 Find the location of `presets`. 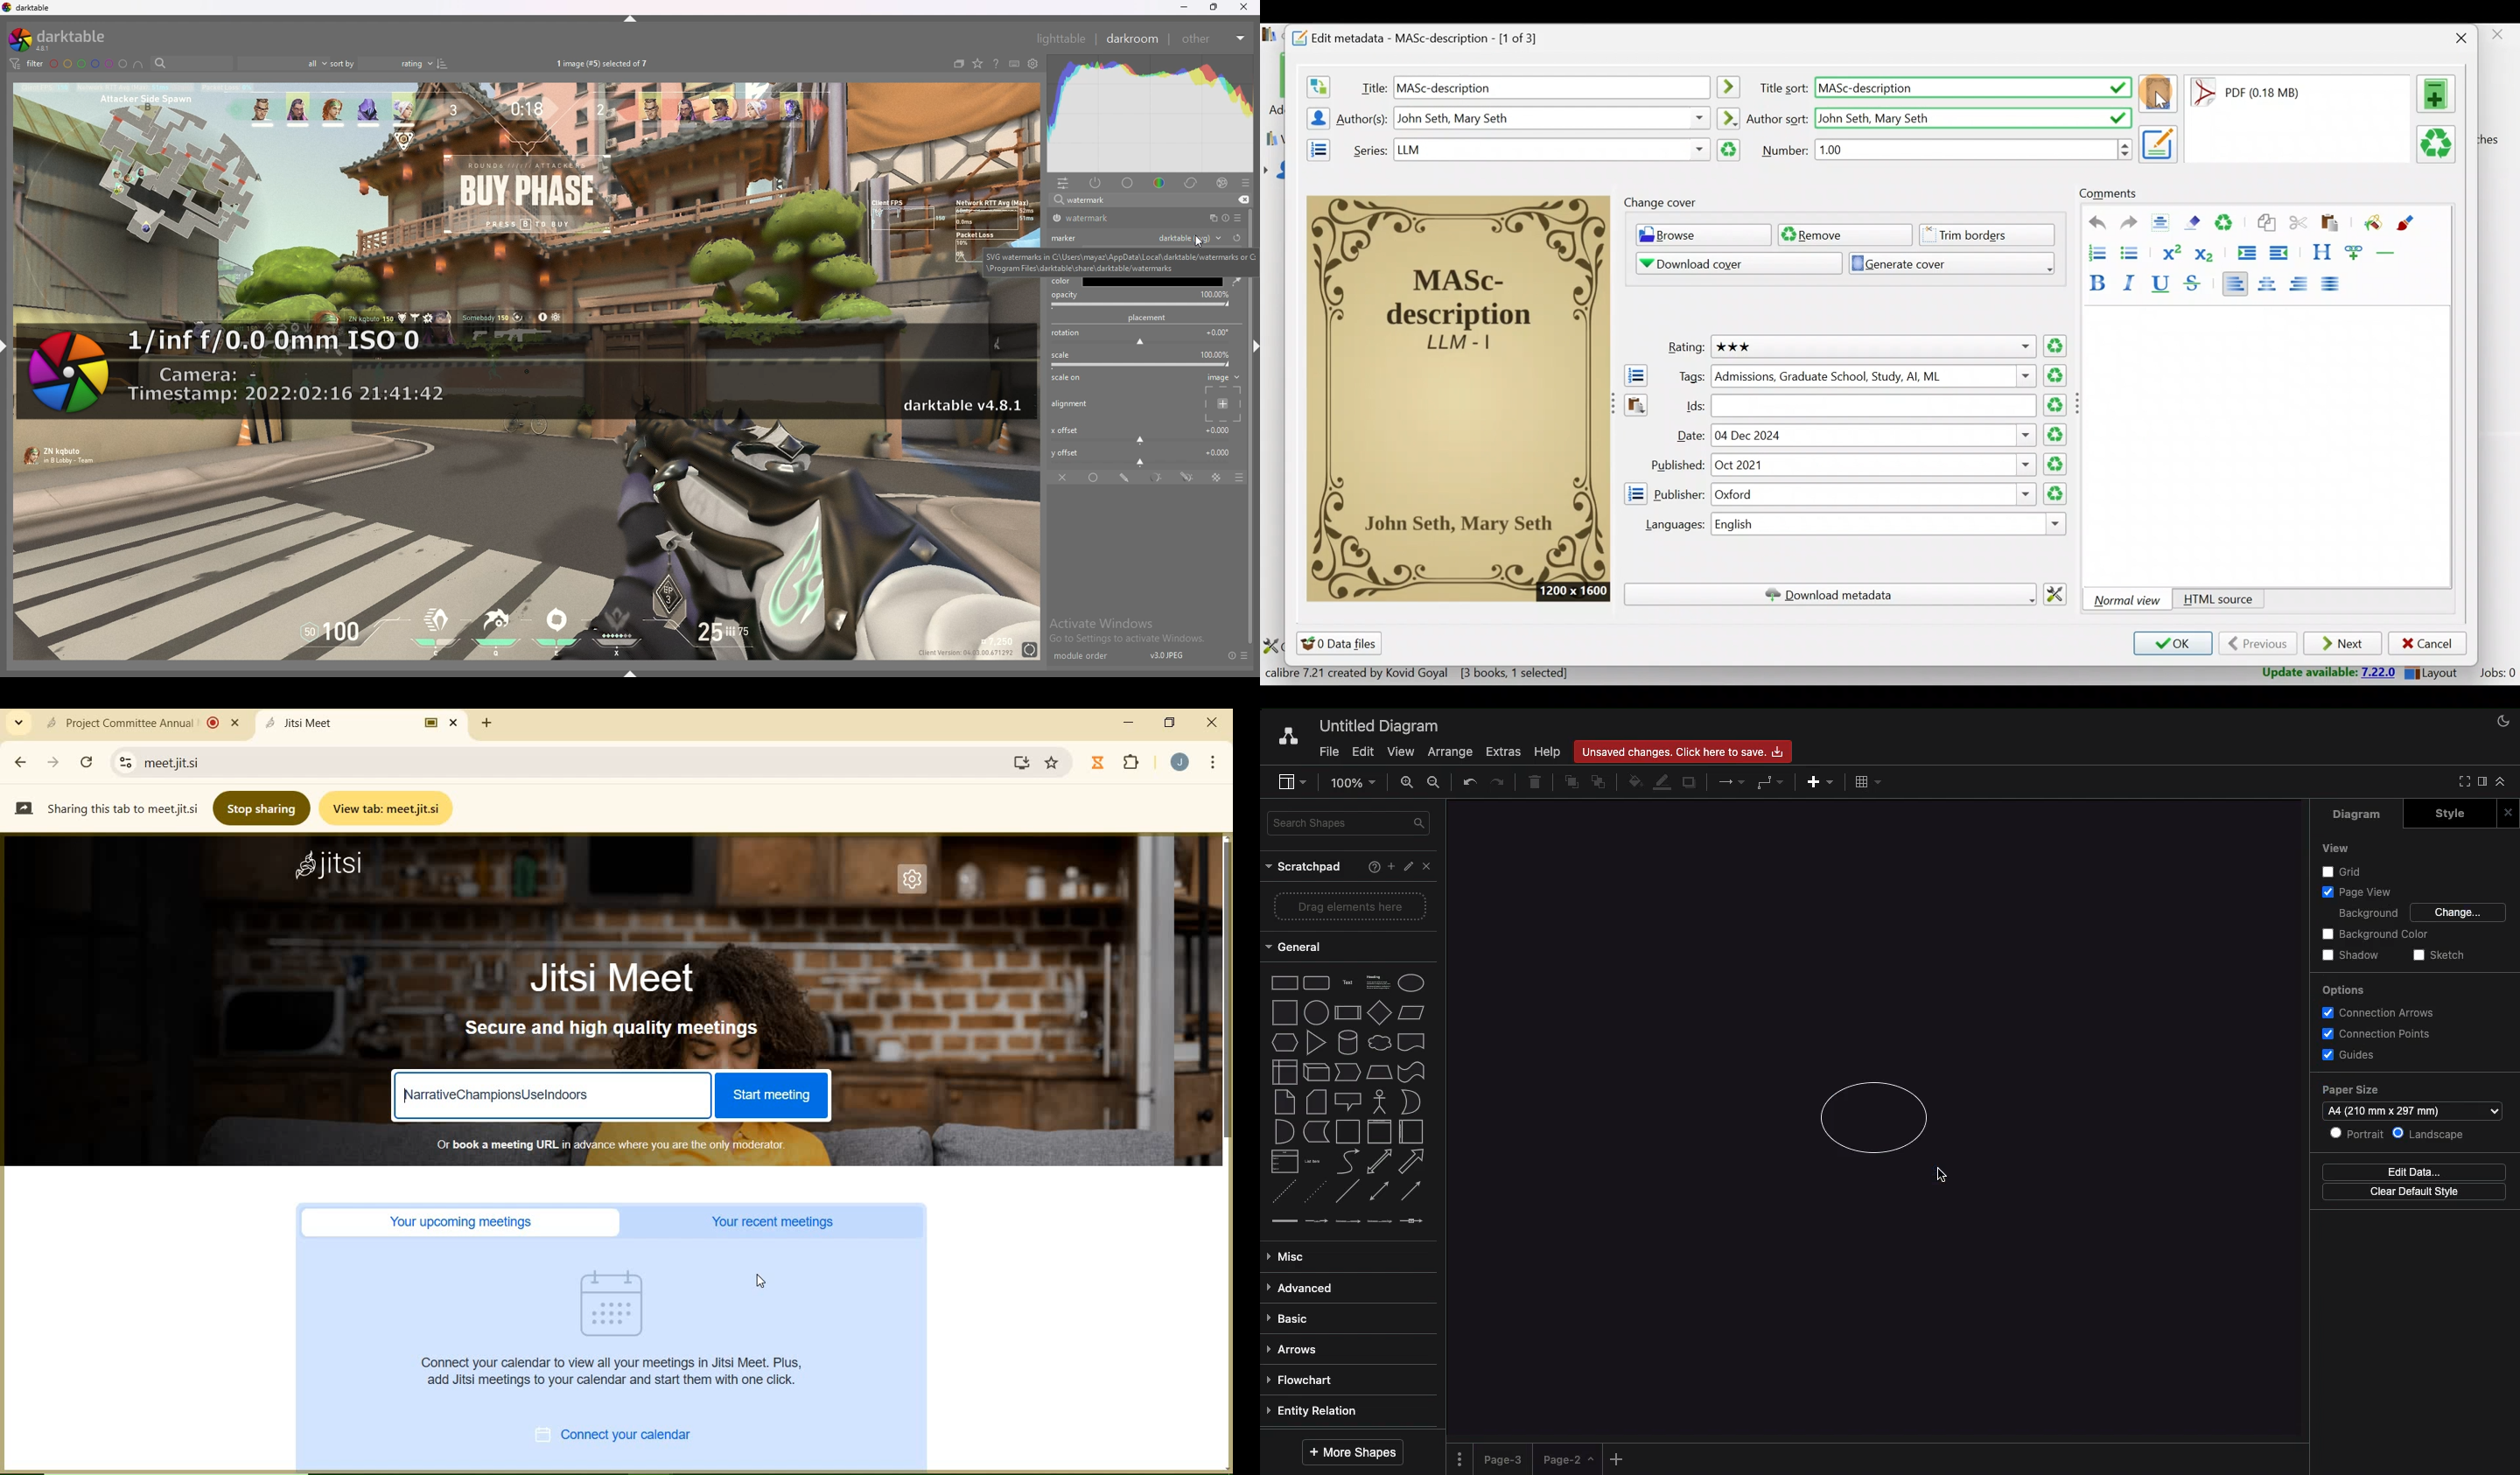

presets is located at coordinates (1245, 655).